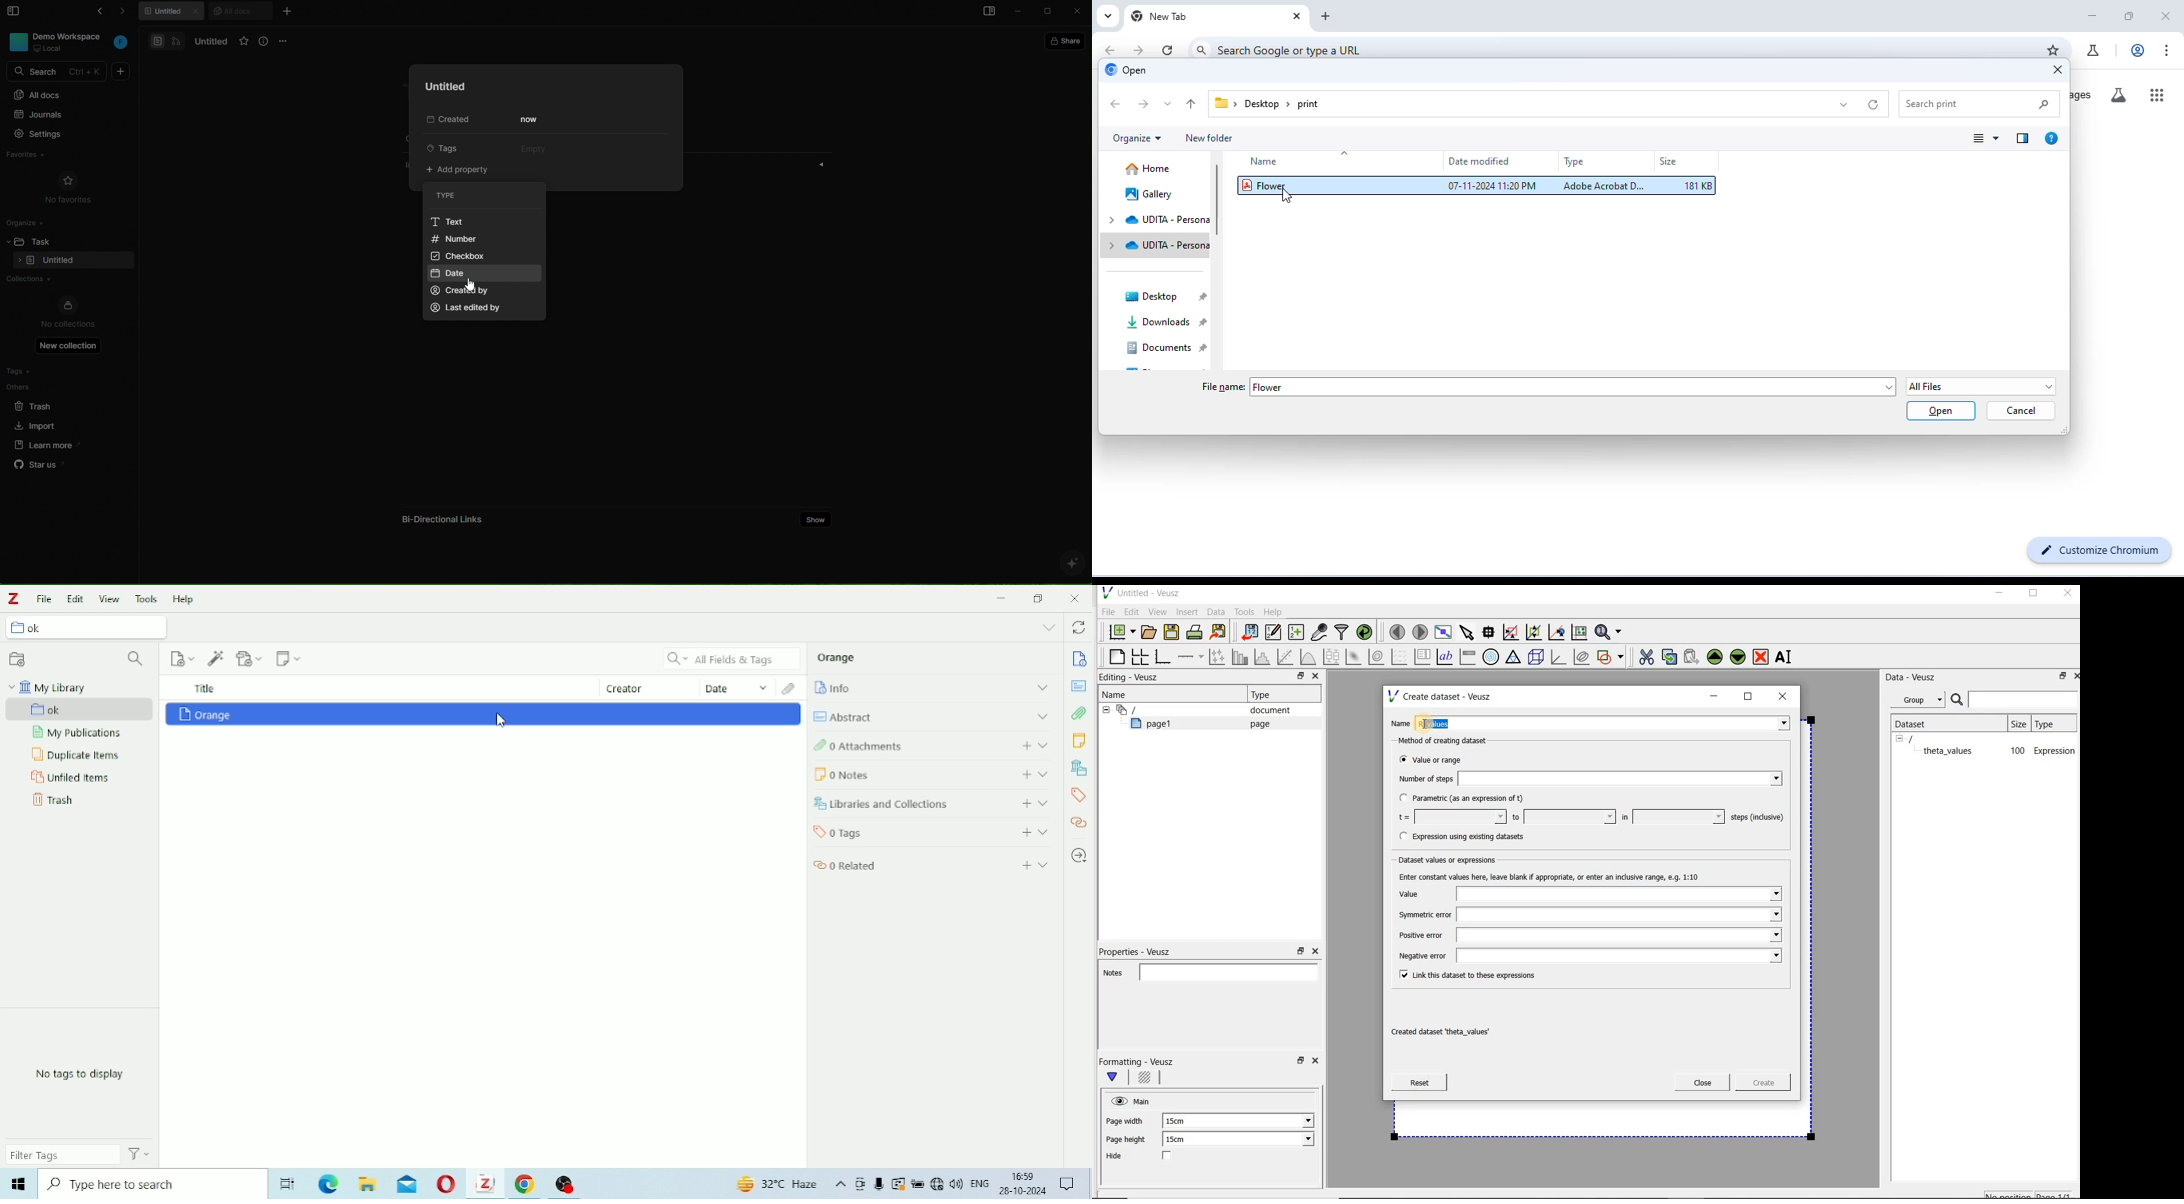 The image size is (2184, 1204). I want to click on New Note, so click(289, 658).